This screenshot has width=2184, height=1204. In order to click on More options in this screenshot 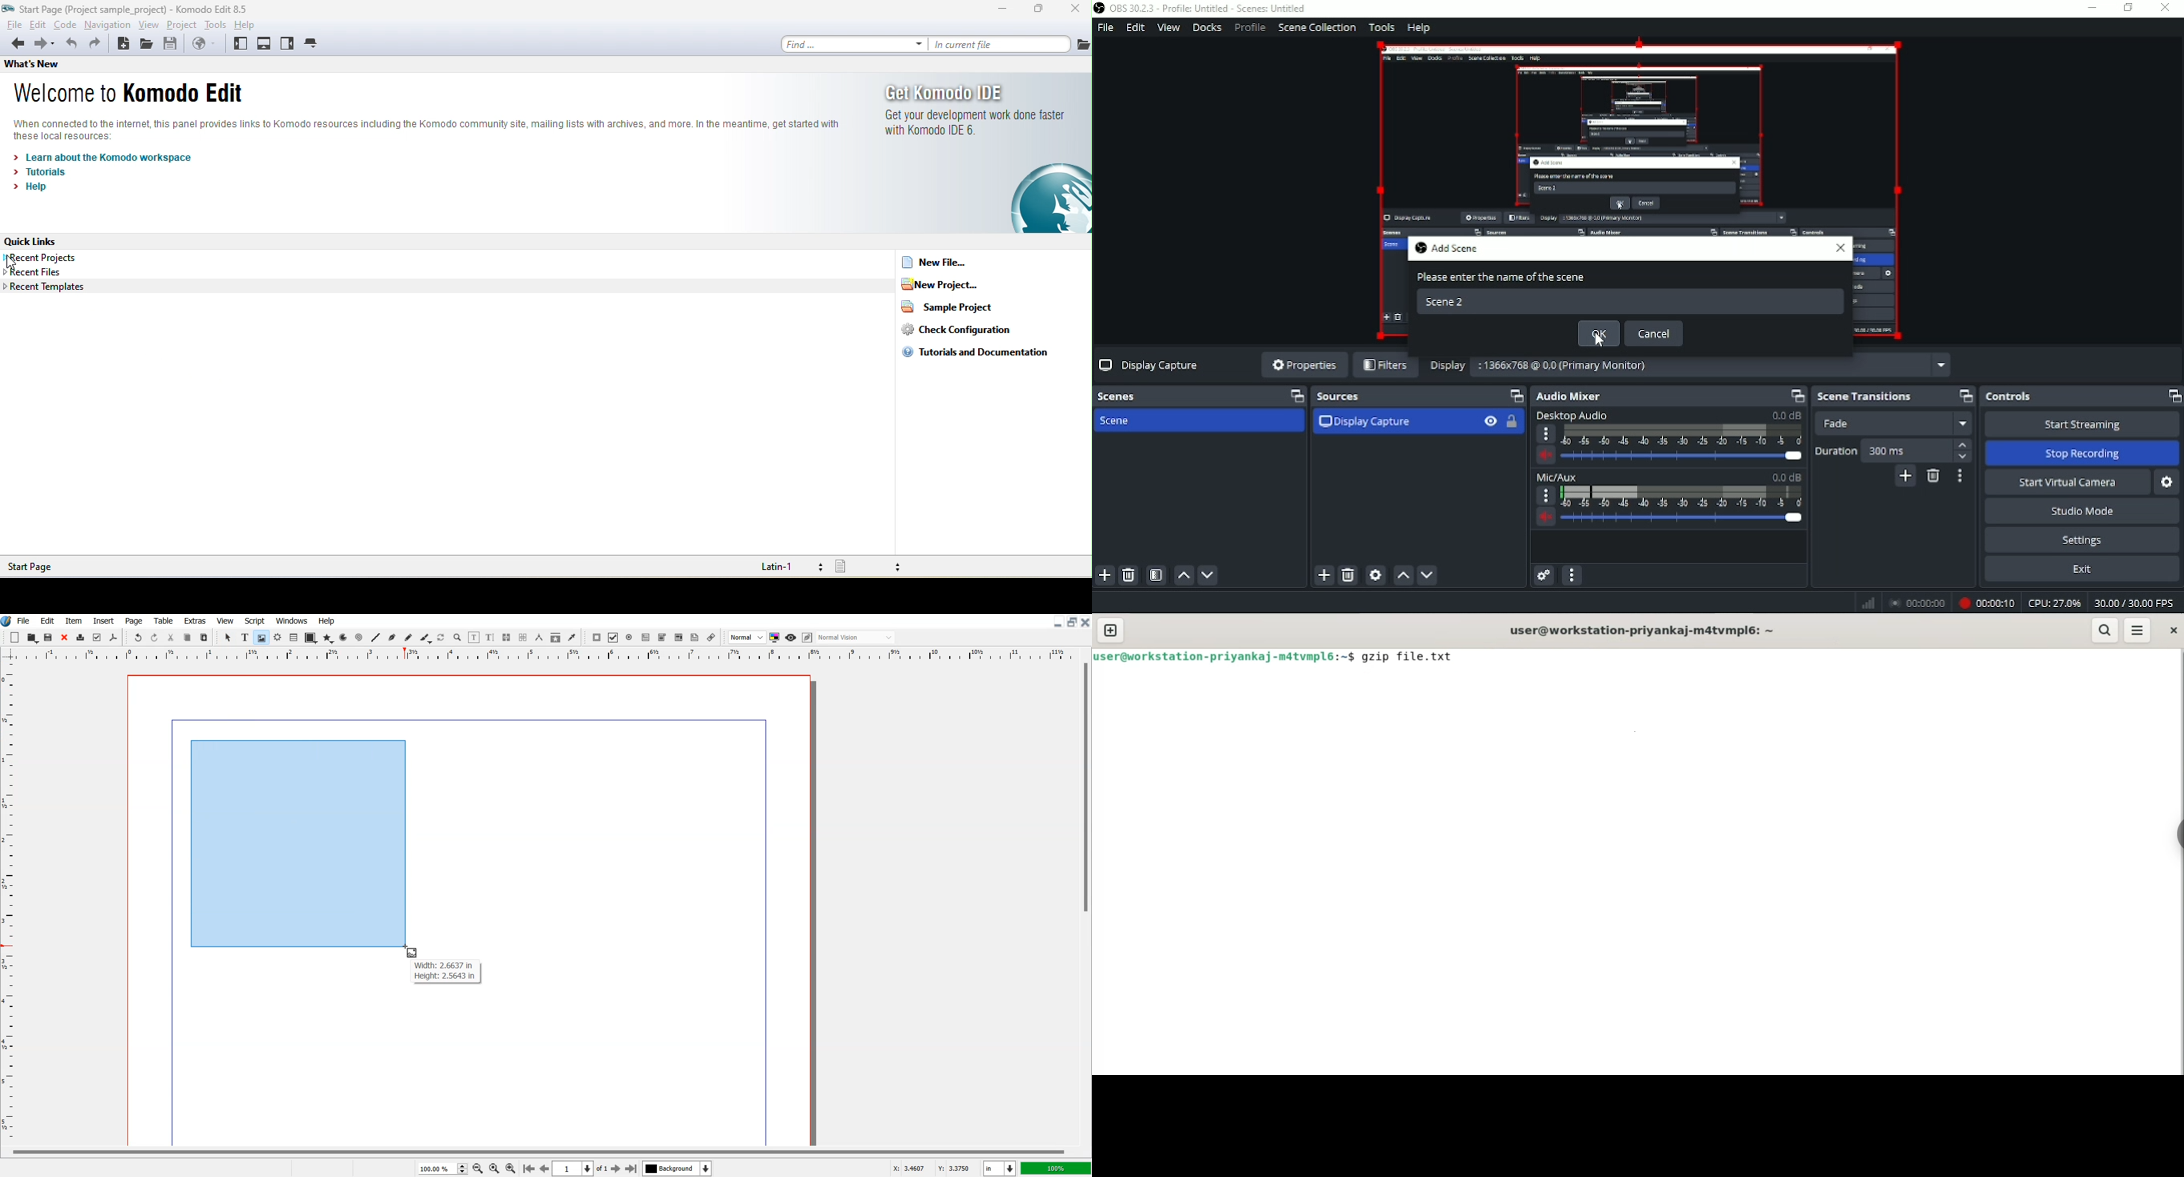, I will do `click(1546, 435)`.